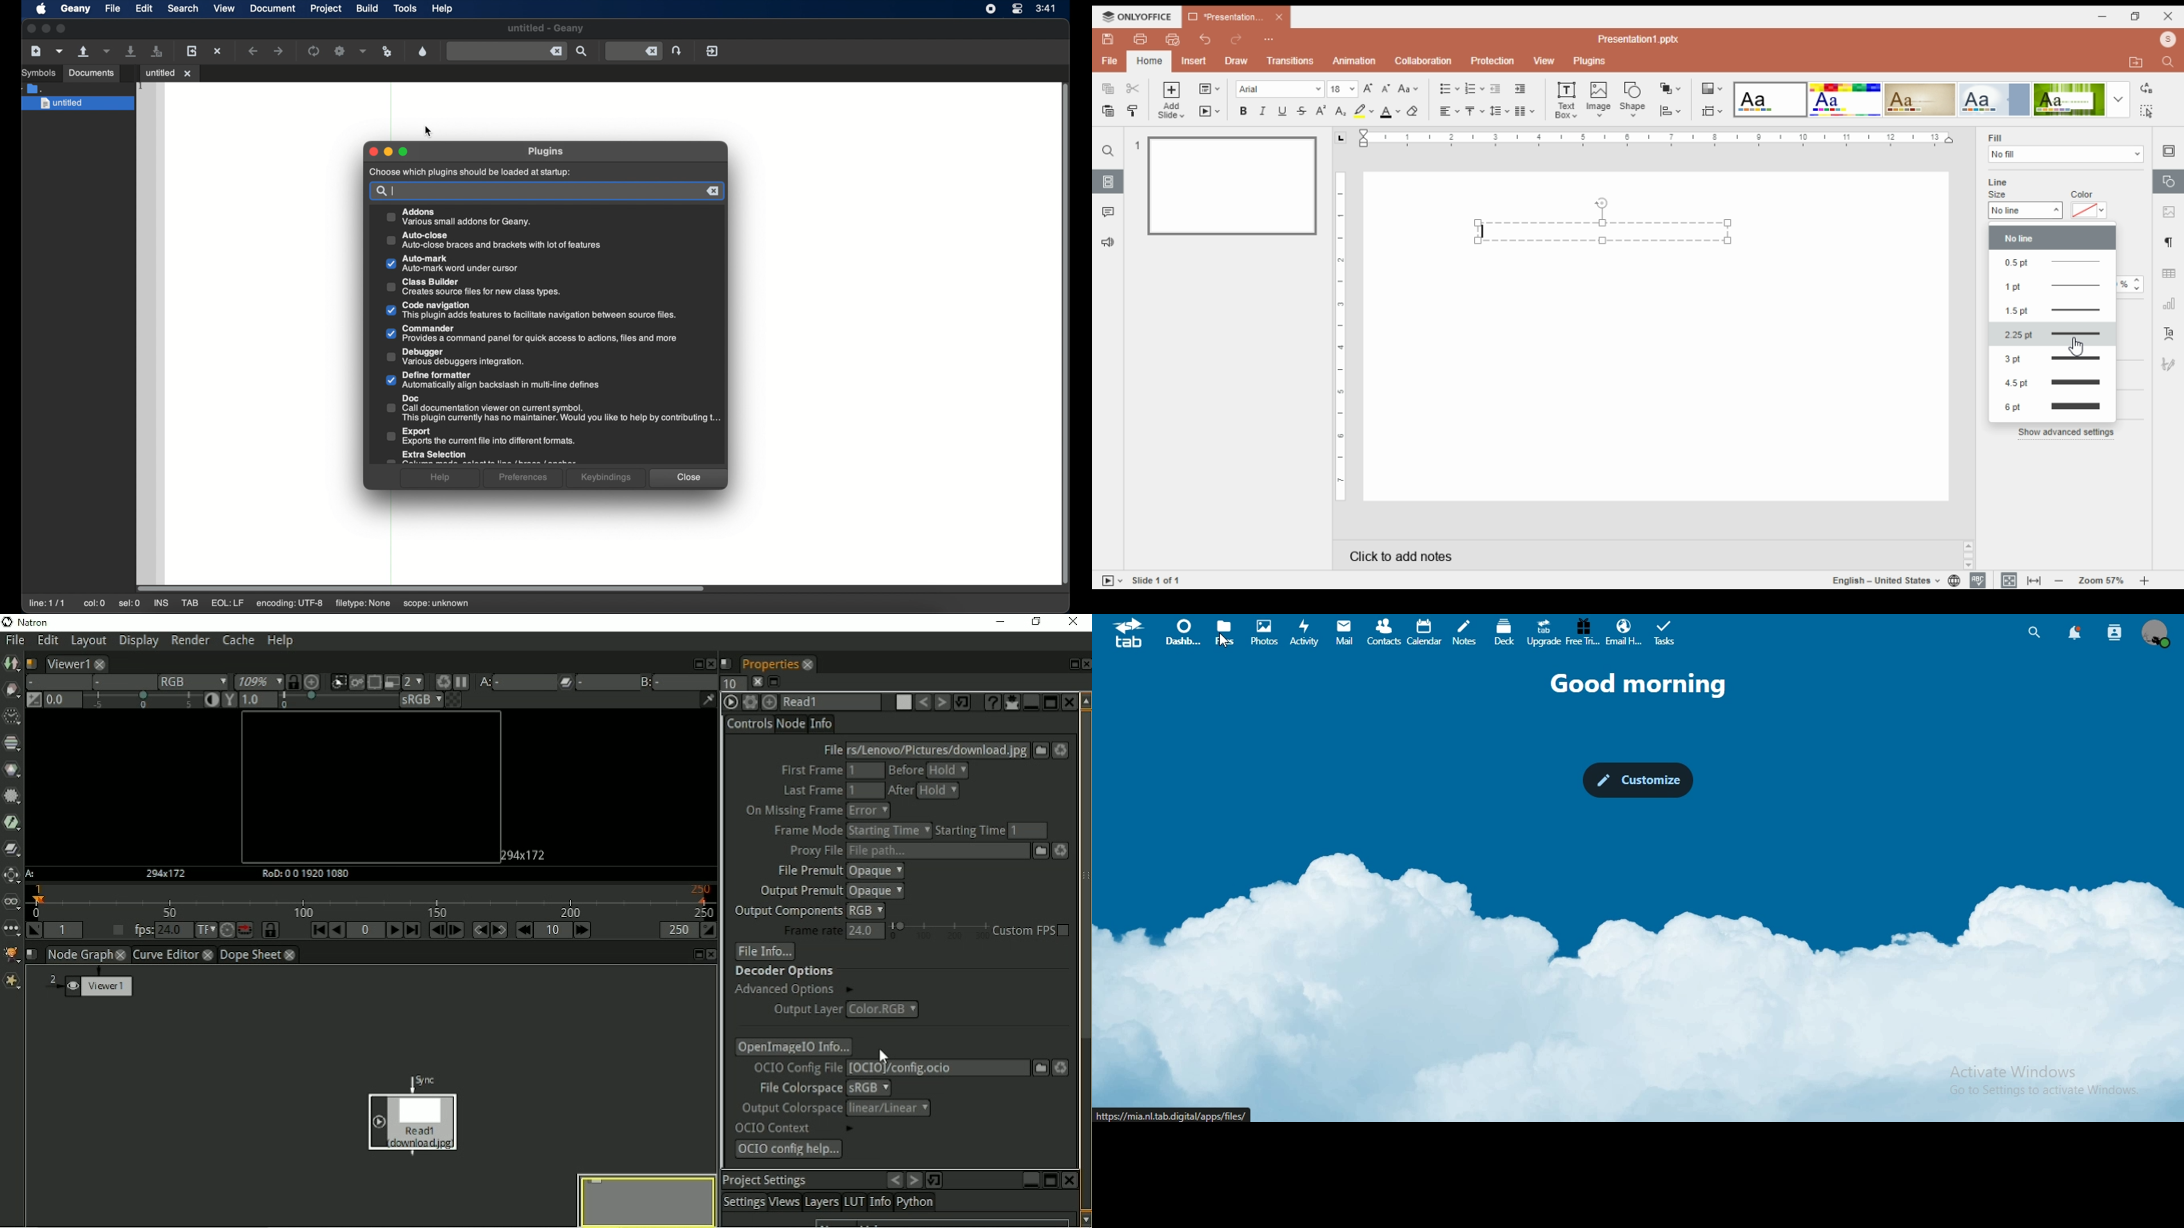 The image size is (2184, 1232). Describe the element at coordinates (1424, 62) in the screenshot. I see `collaboration` at that location.